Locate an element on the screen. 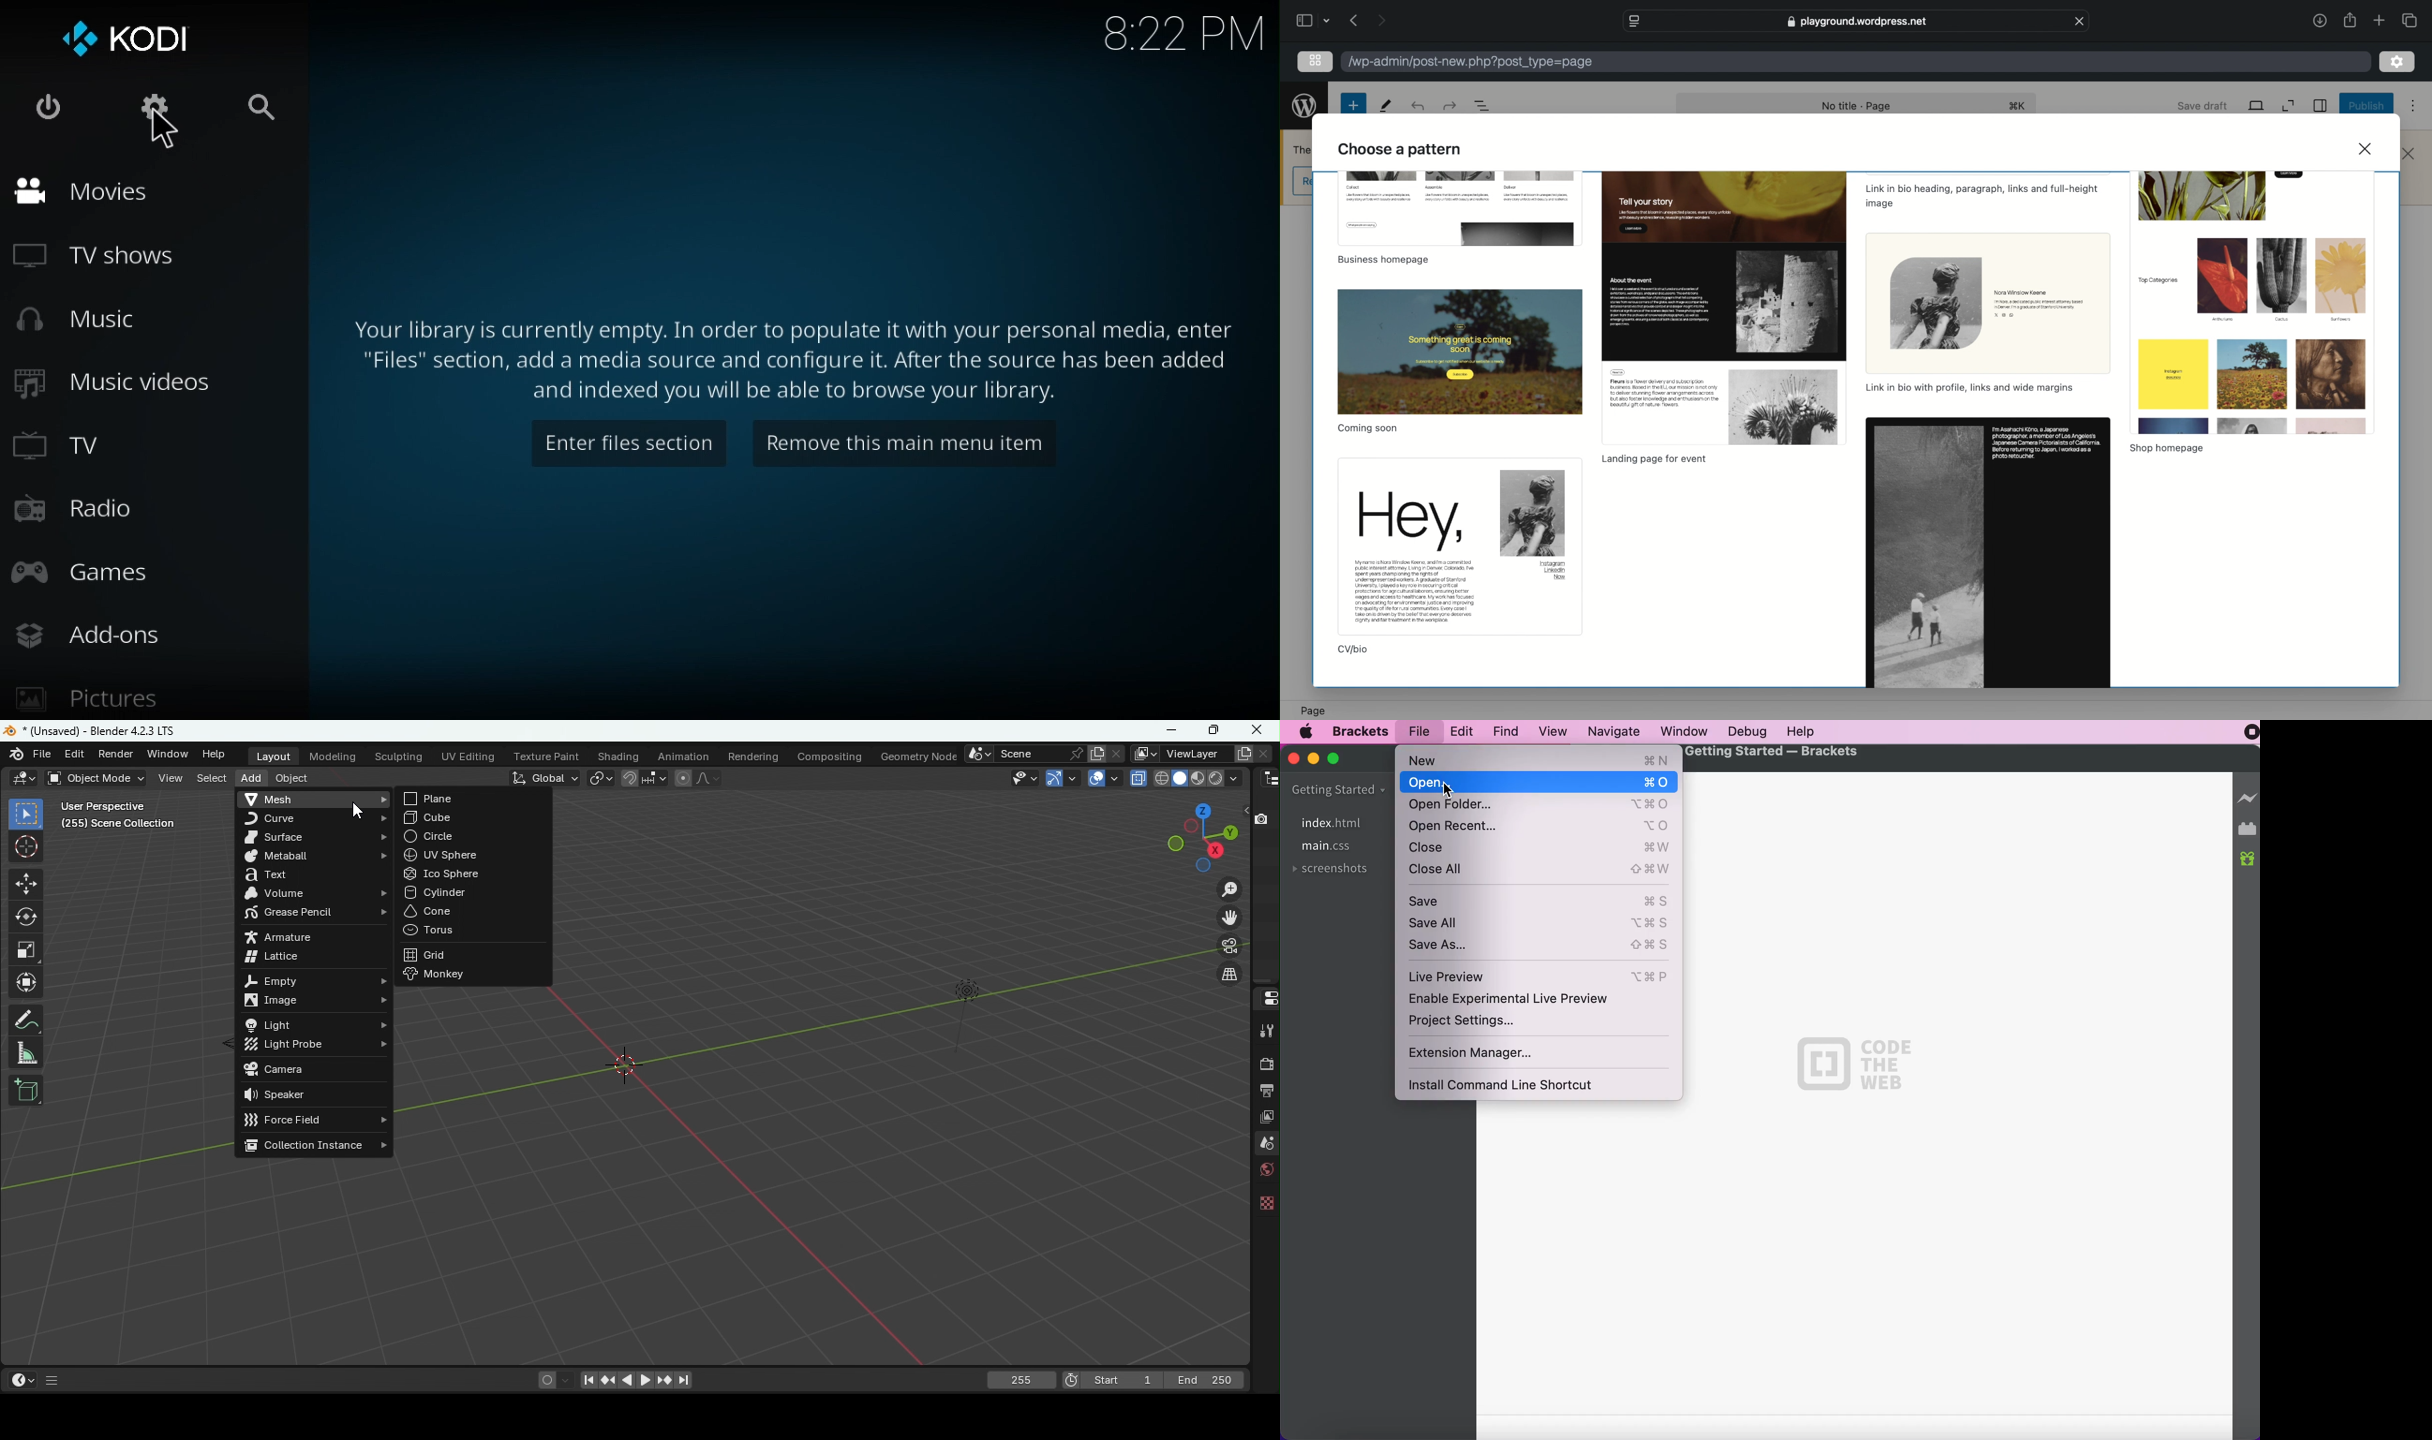 This screenshot has width=2436, height=1456. Grease pencil is located at coordinates (311, 916).